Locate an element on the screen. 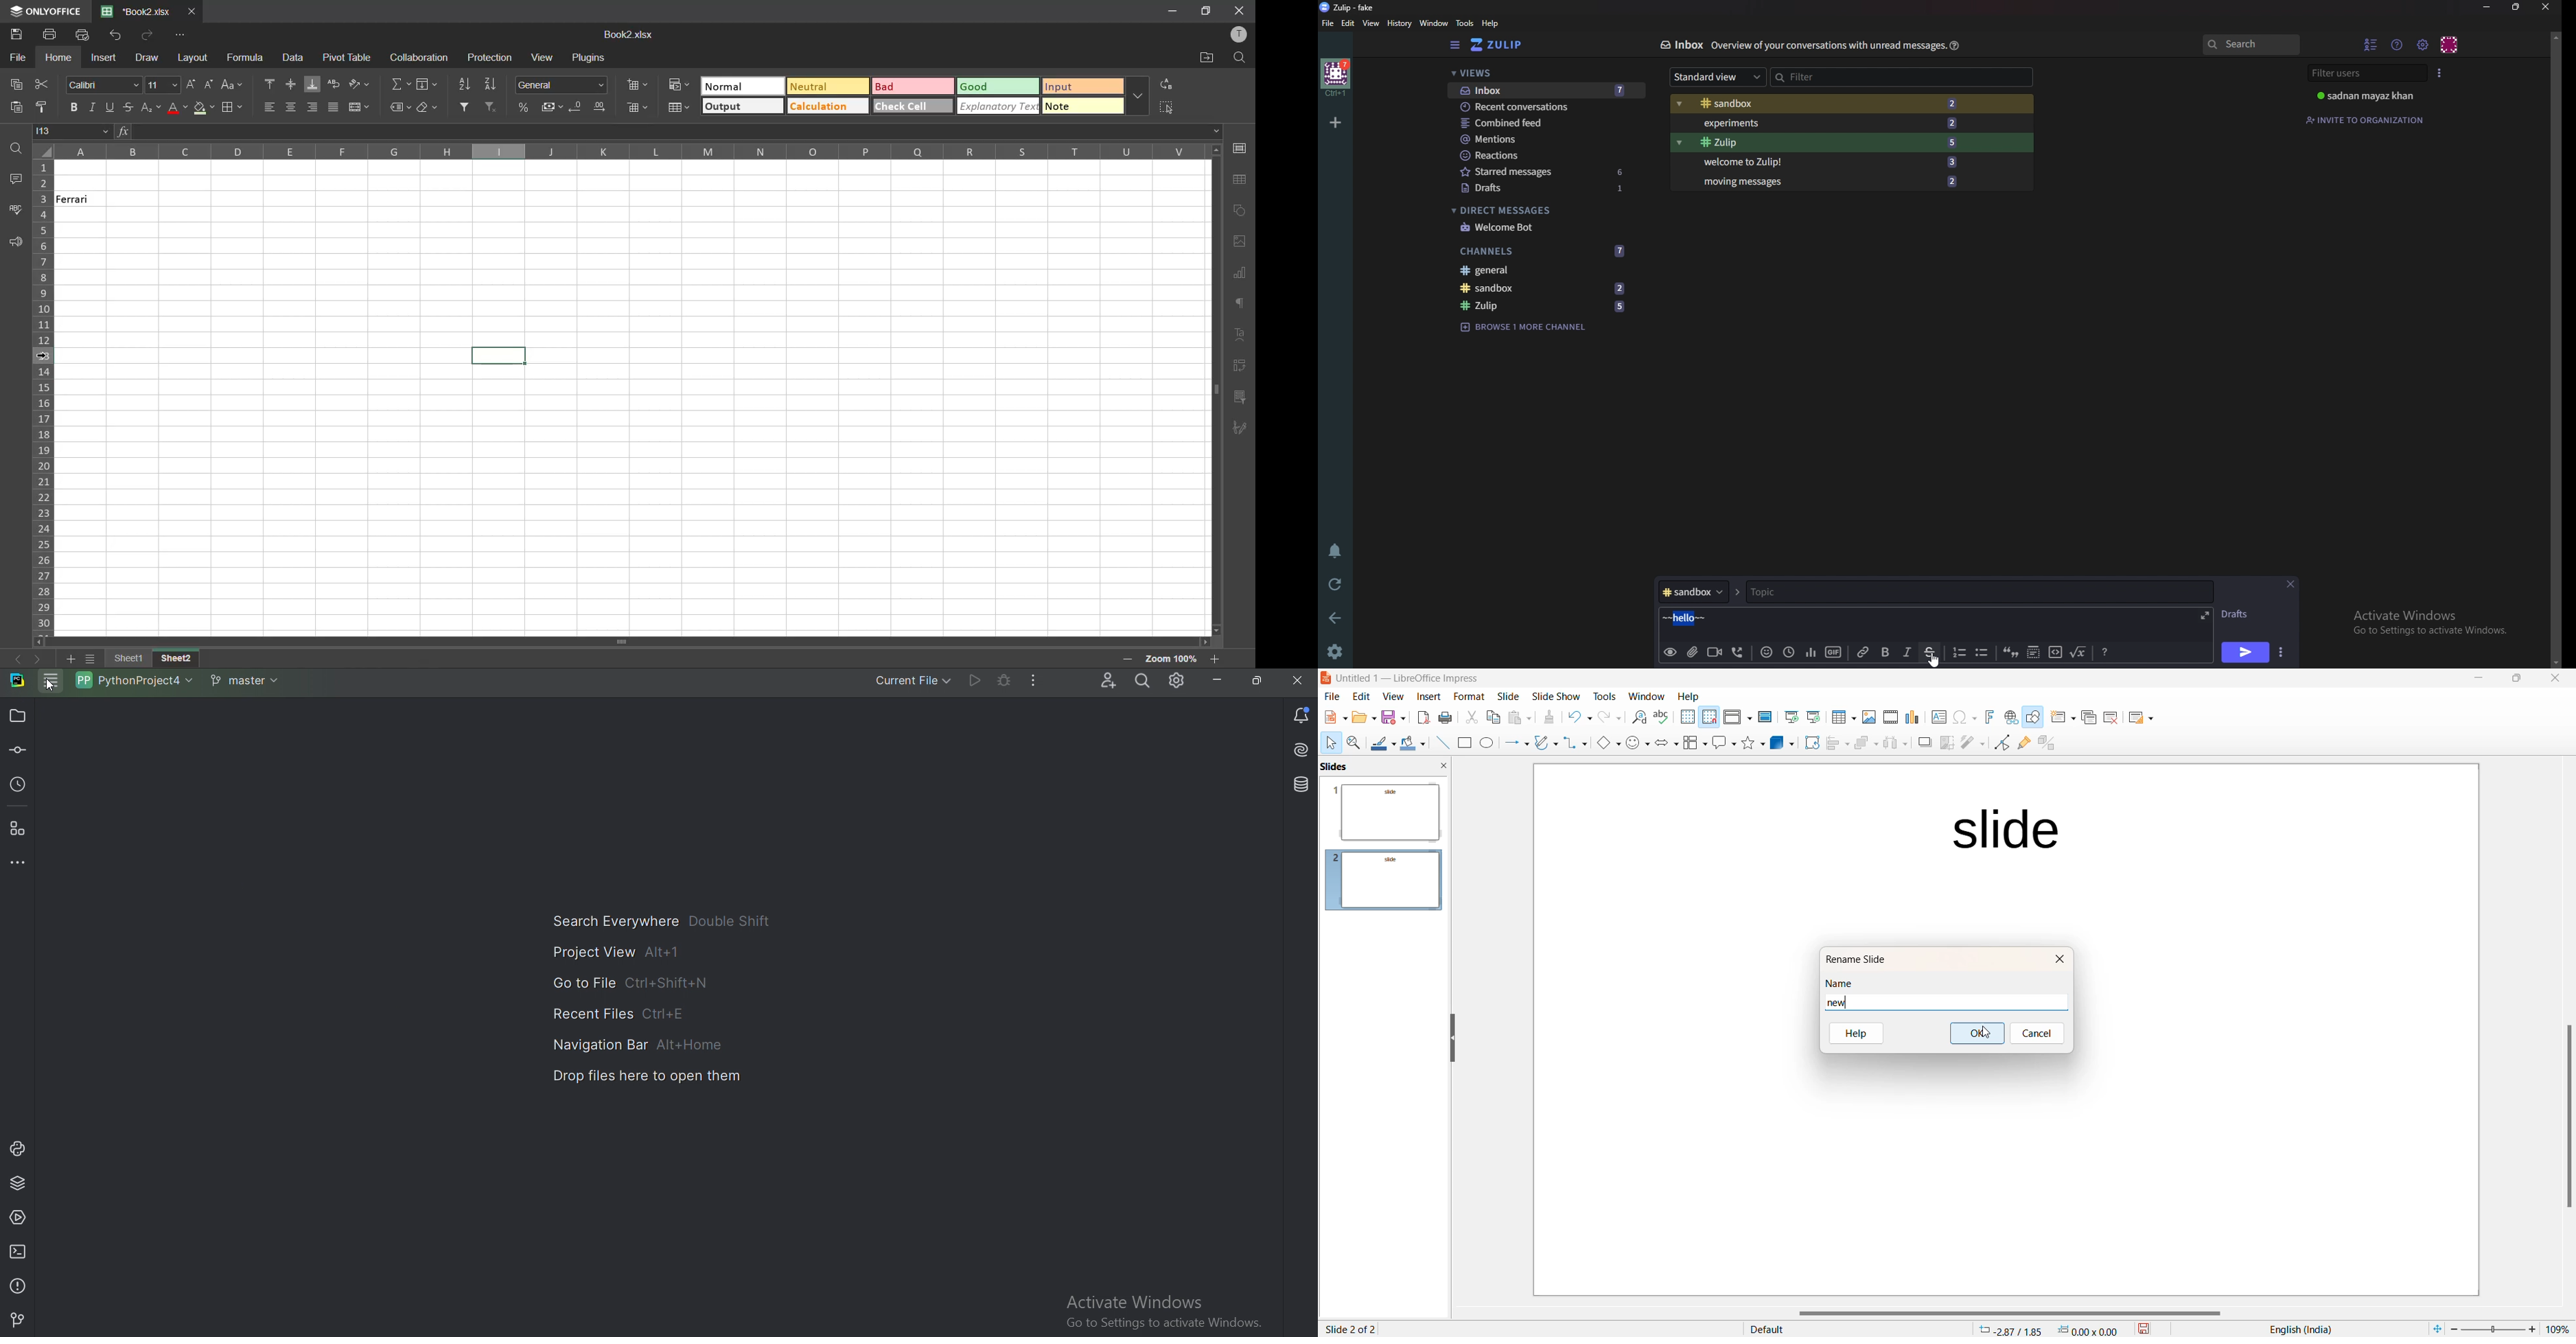  Drafts is located at coordinates (1543, 189).